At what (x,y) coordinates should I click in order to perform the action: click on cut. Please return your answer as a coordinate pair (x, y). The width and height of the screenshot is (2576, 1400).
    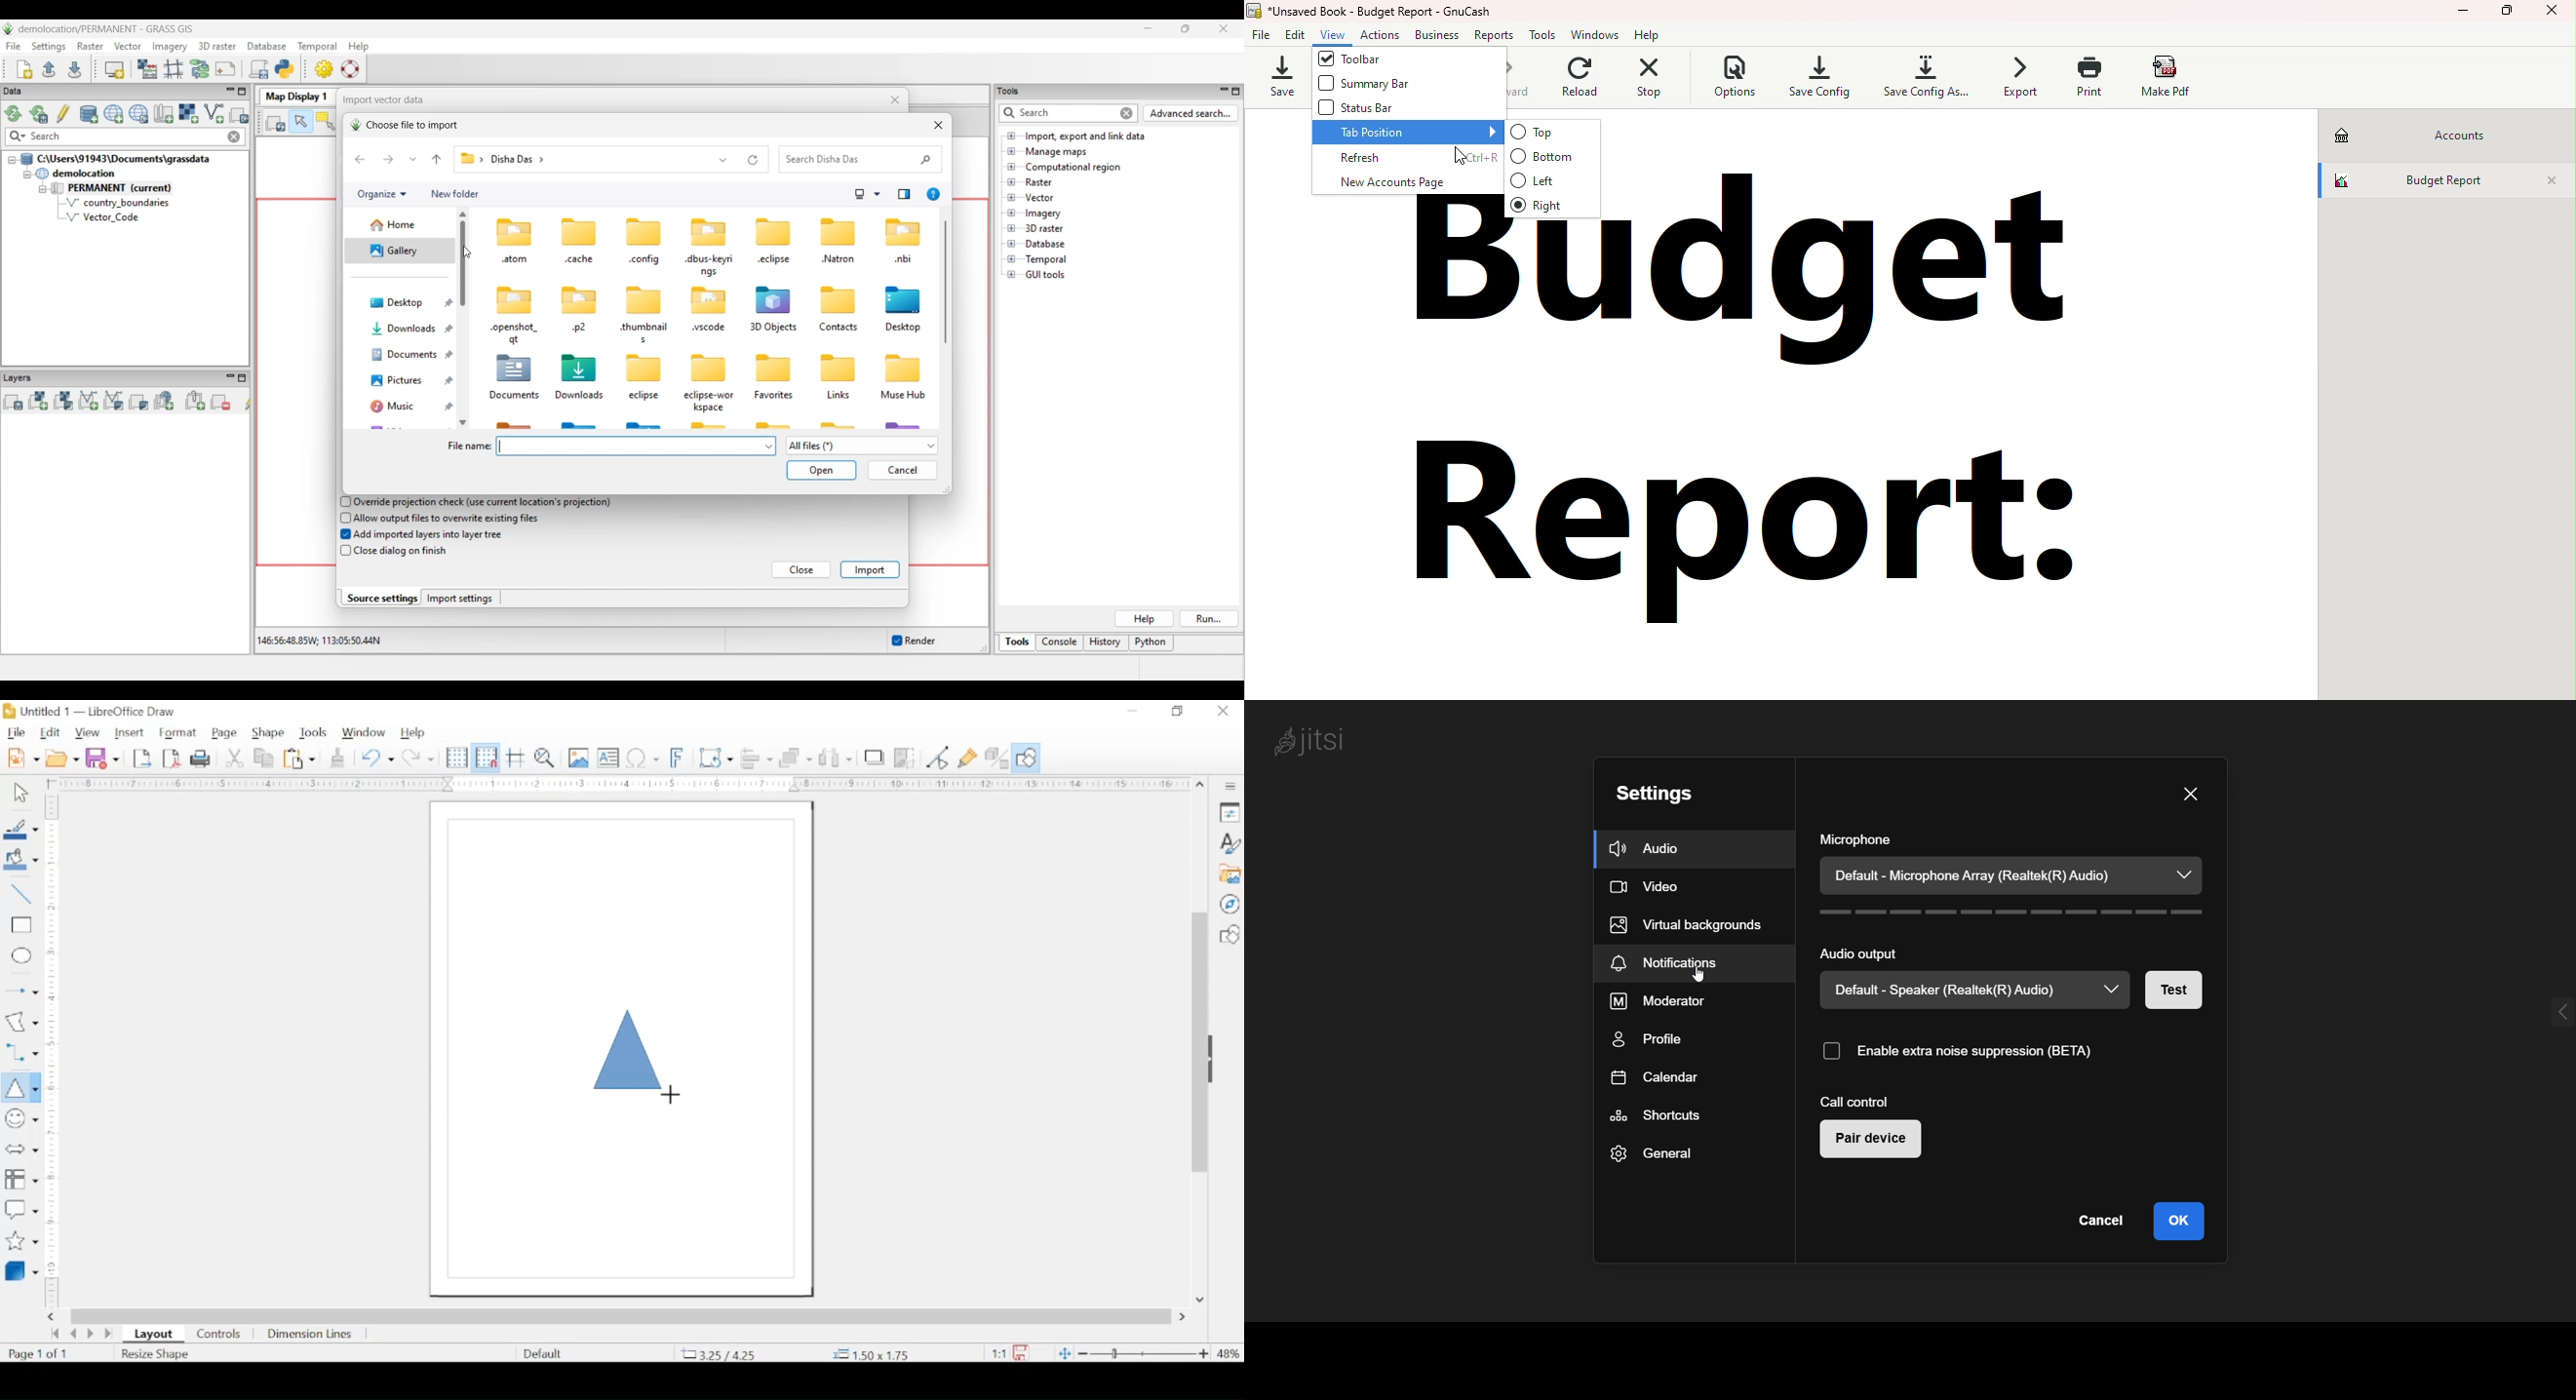
    Looking at the image, I should click on (235, 758).